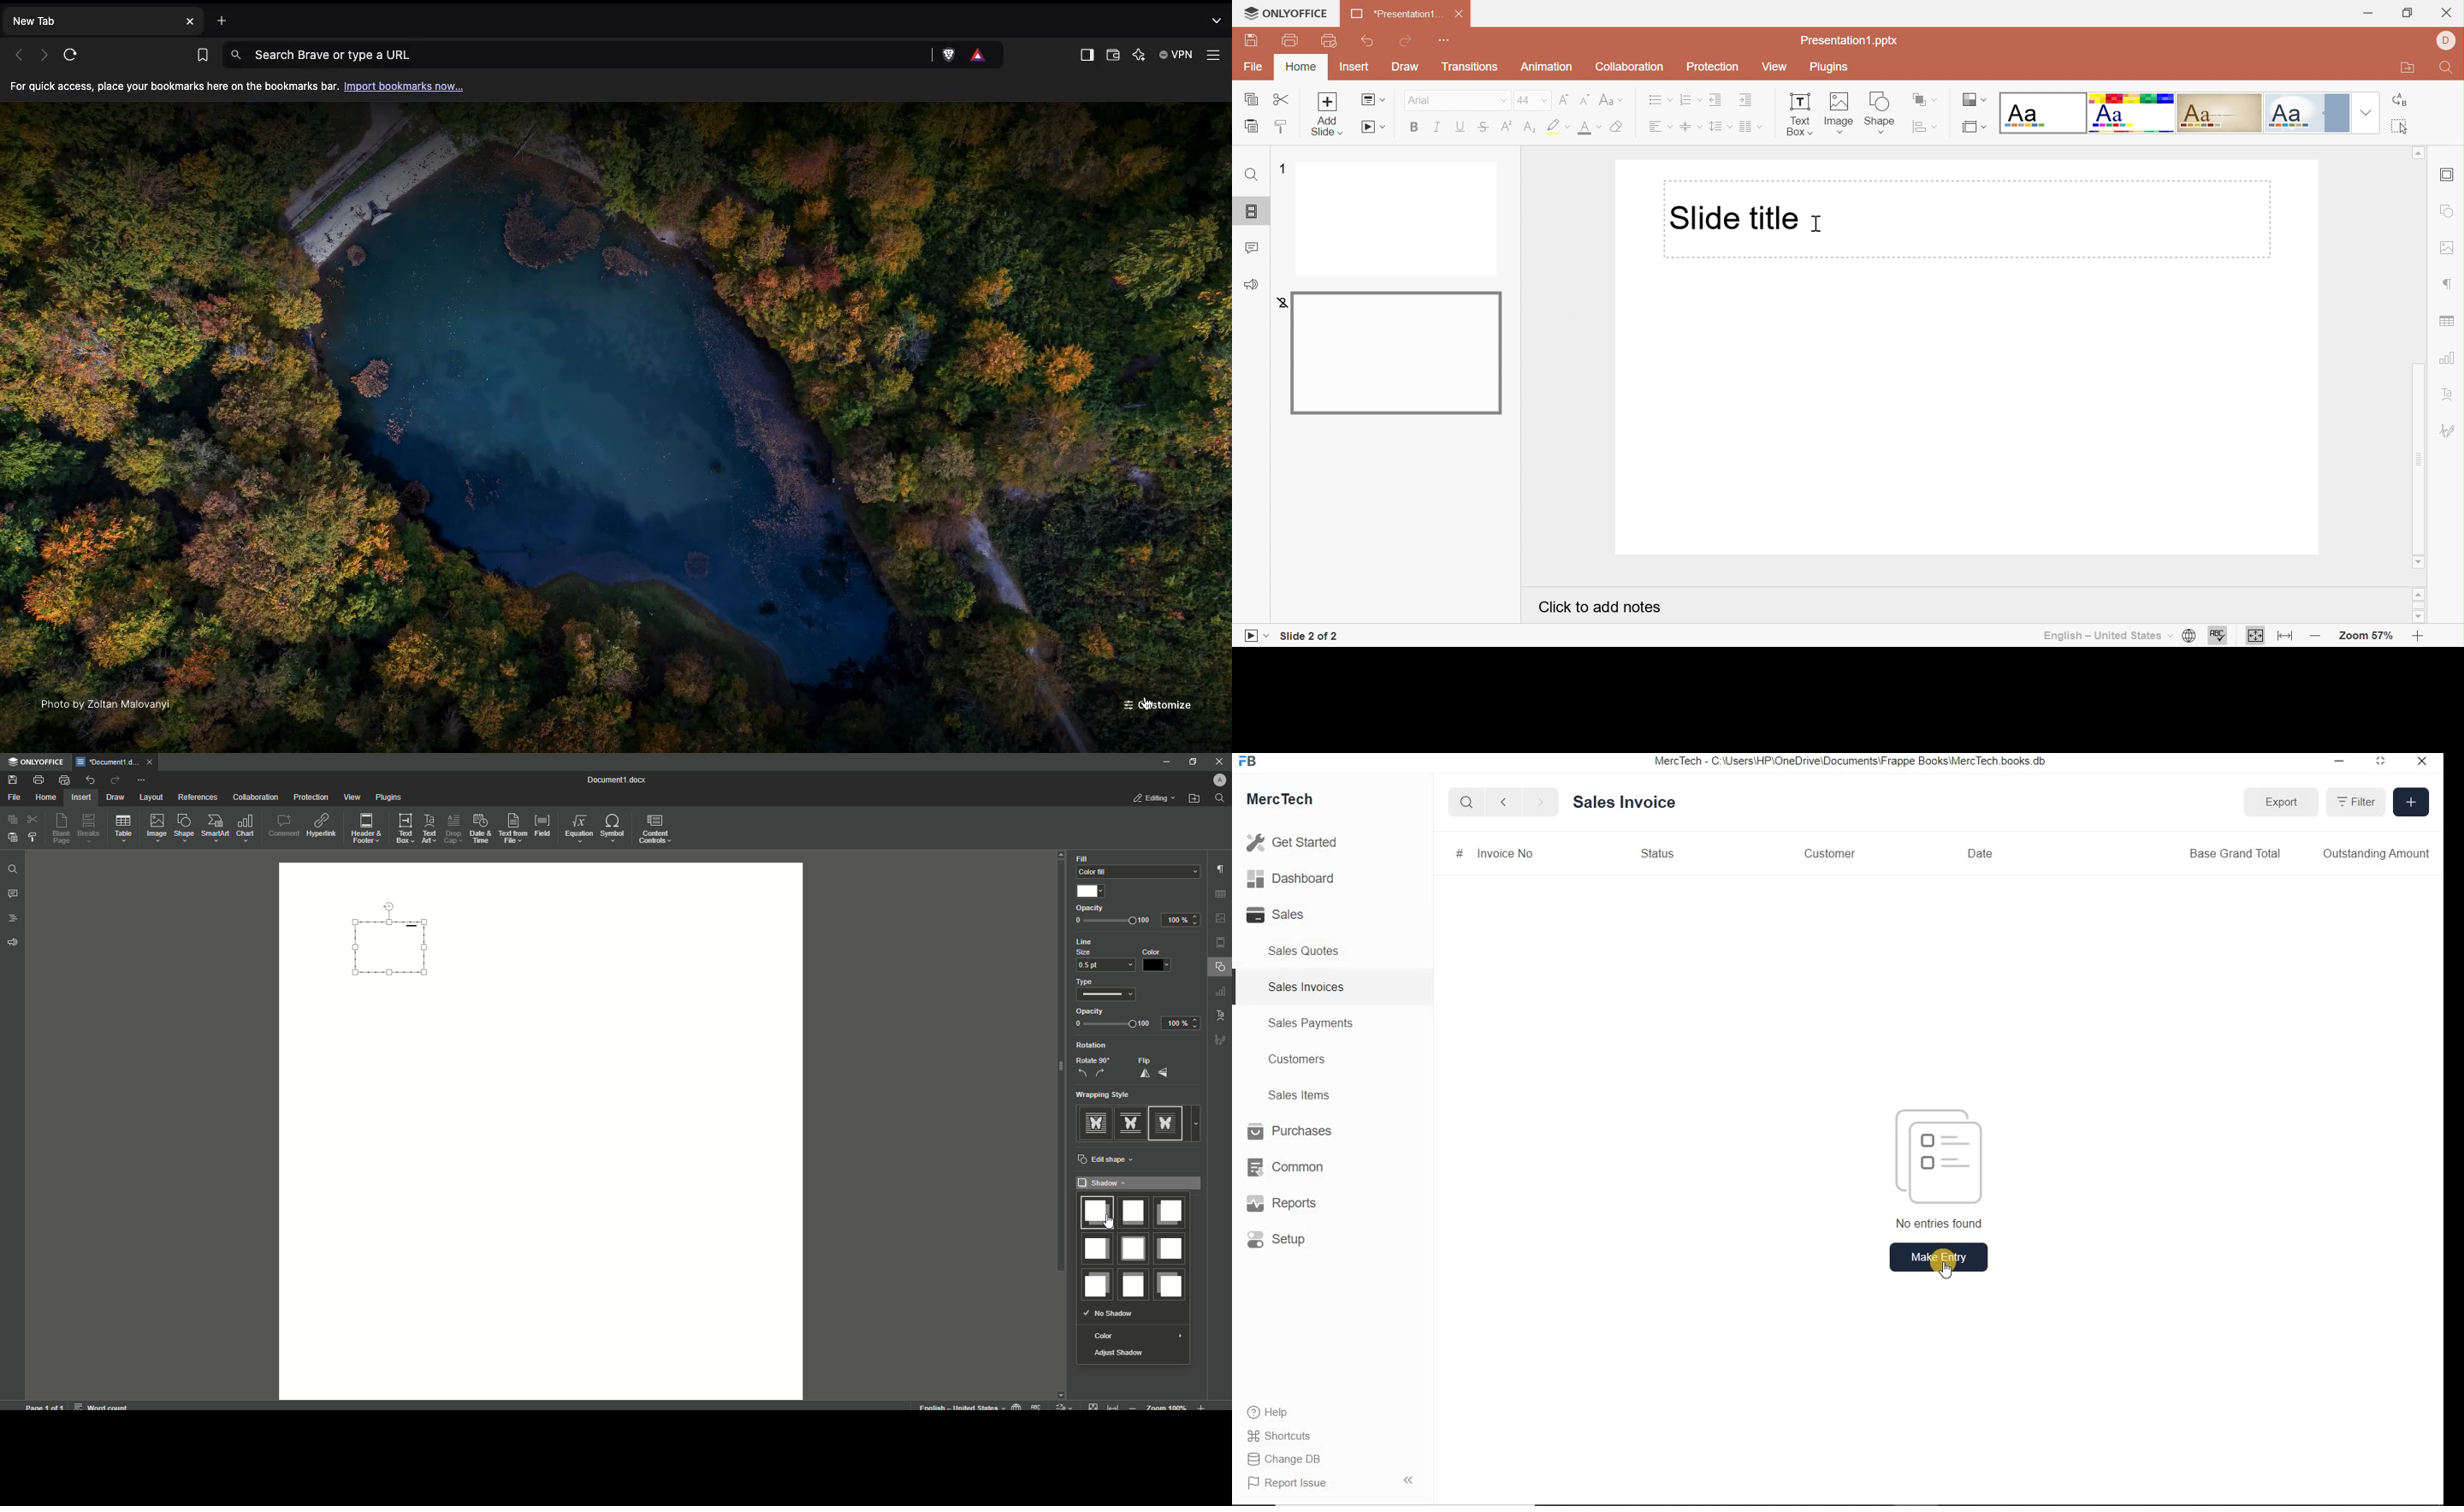  What do you see at coordinates (80, 797) in the screenshot?
I see `Insert` at bounding box center [80, 797].